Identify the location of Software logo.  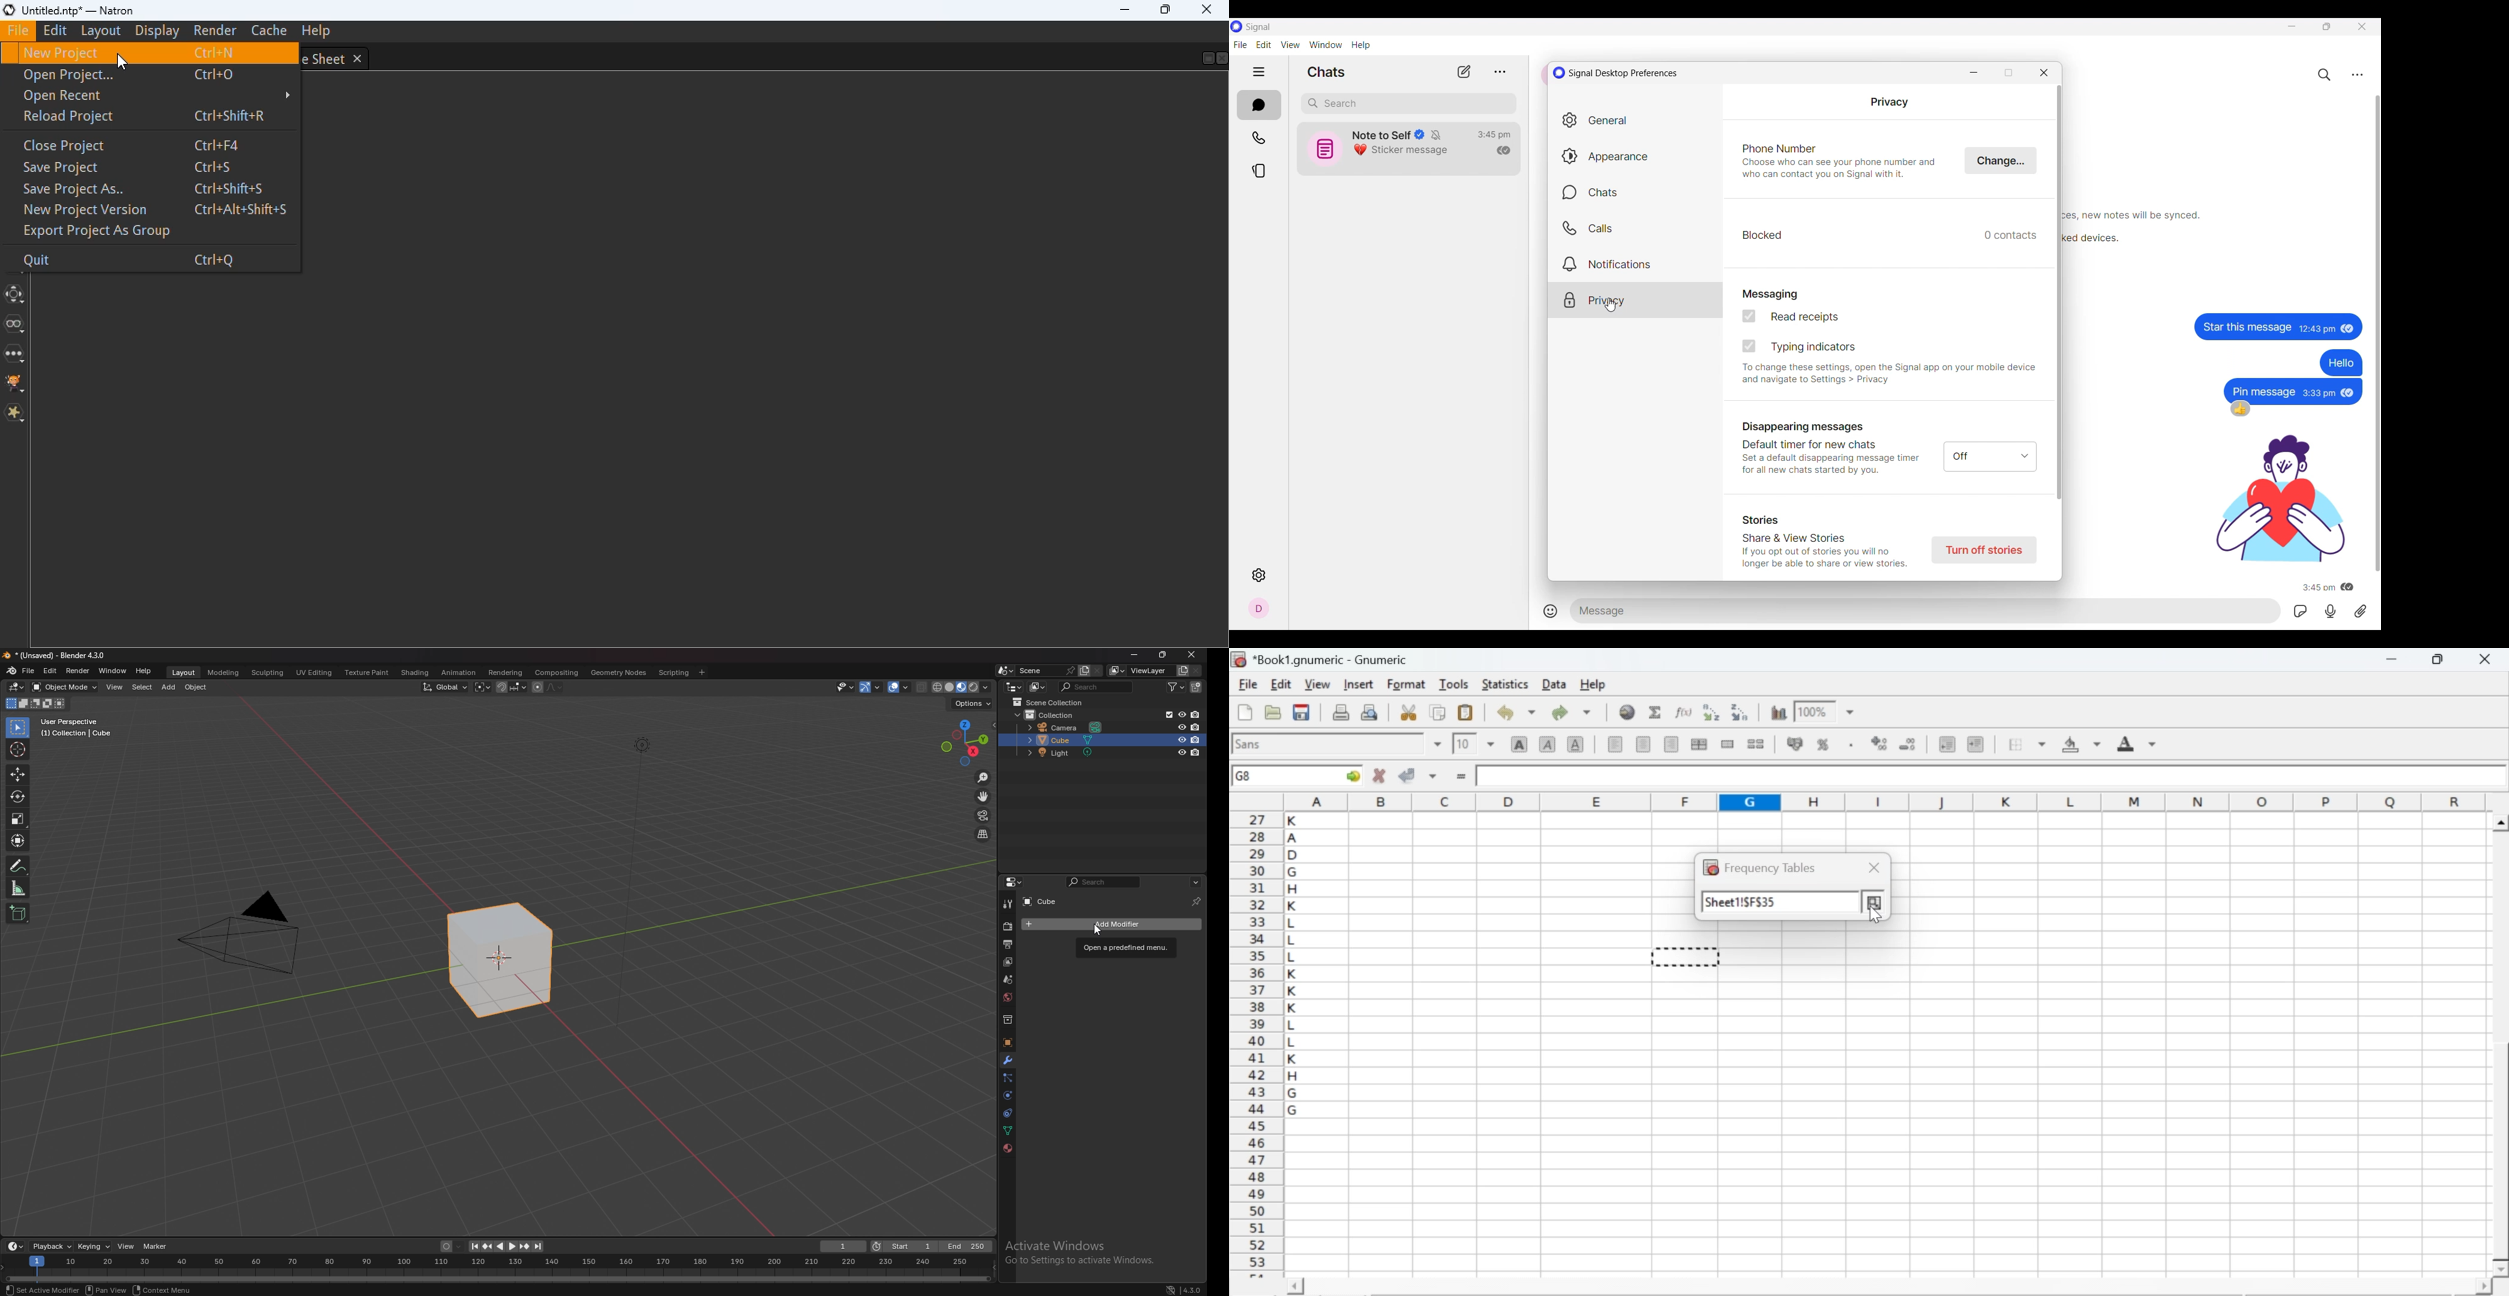
(1237, 26).